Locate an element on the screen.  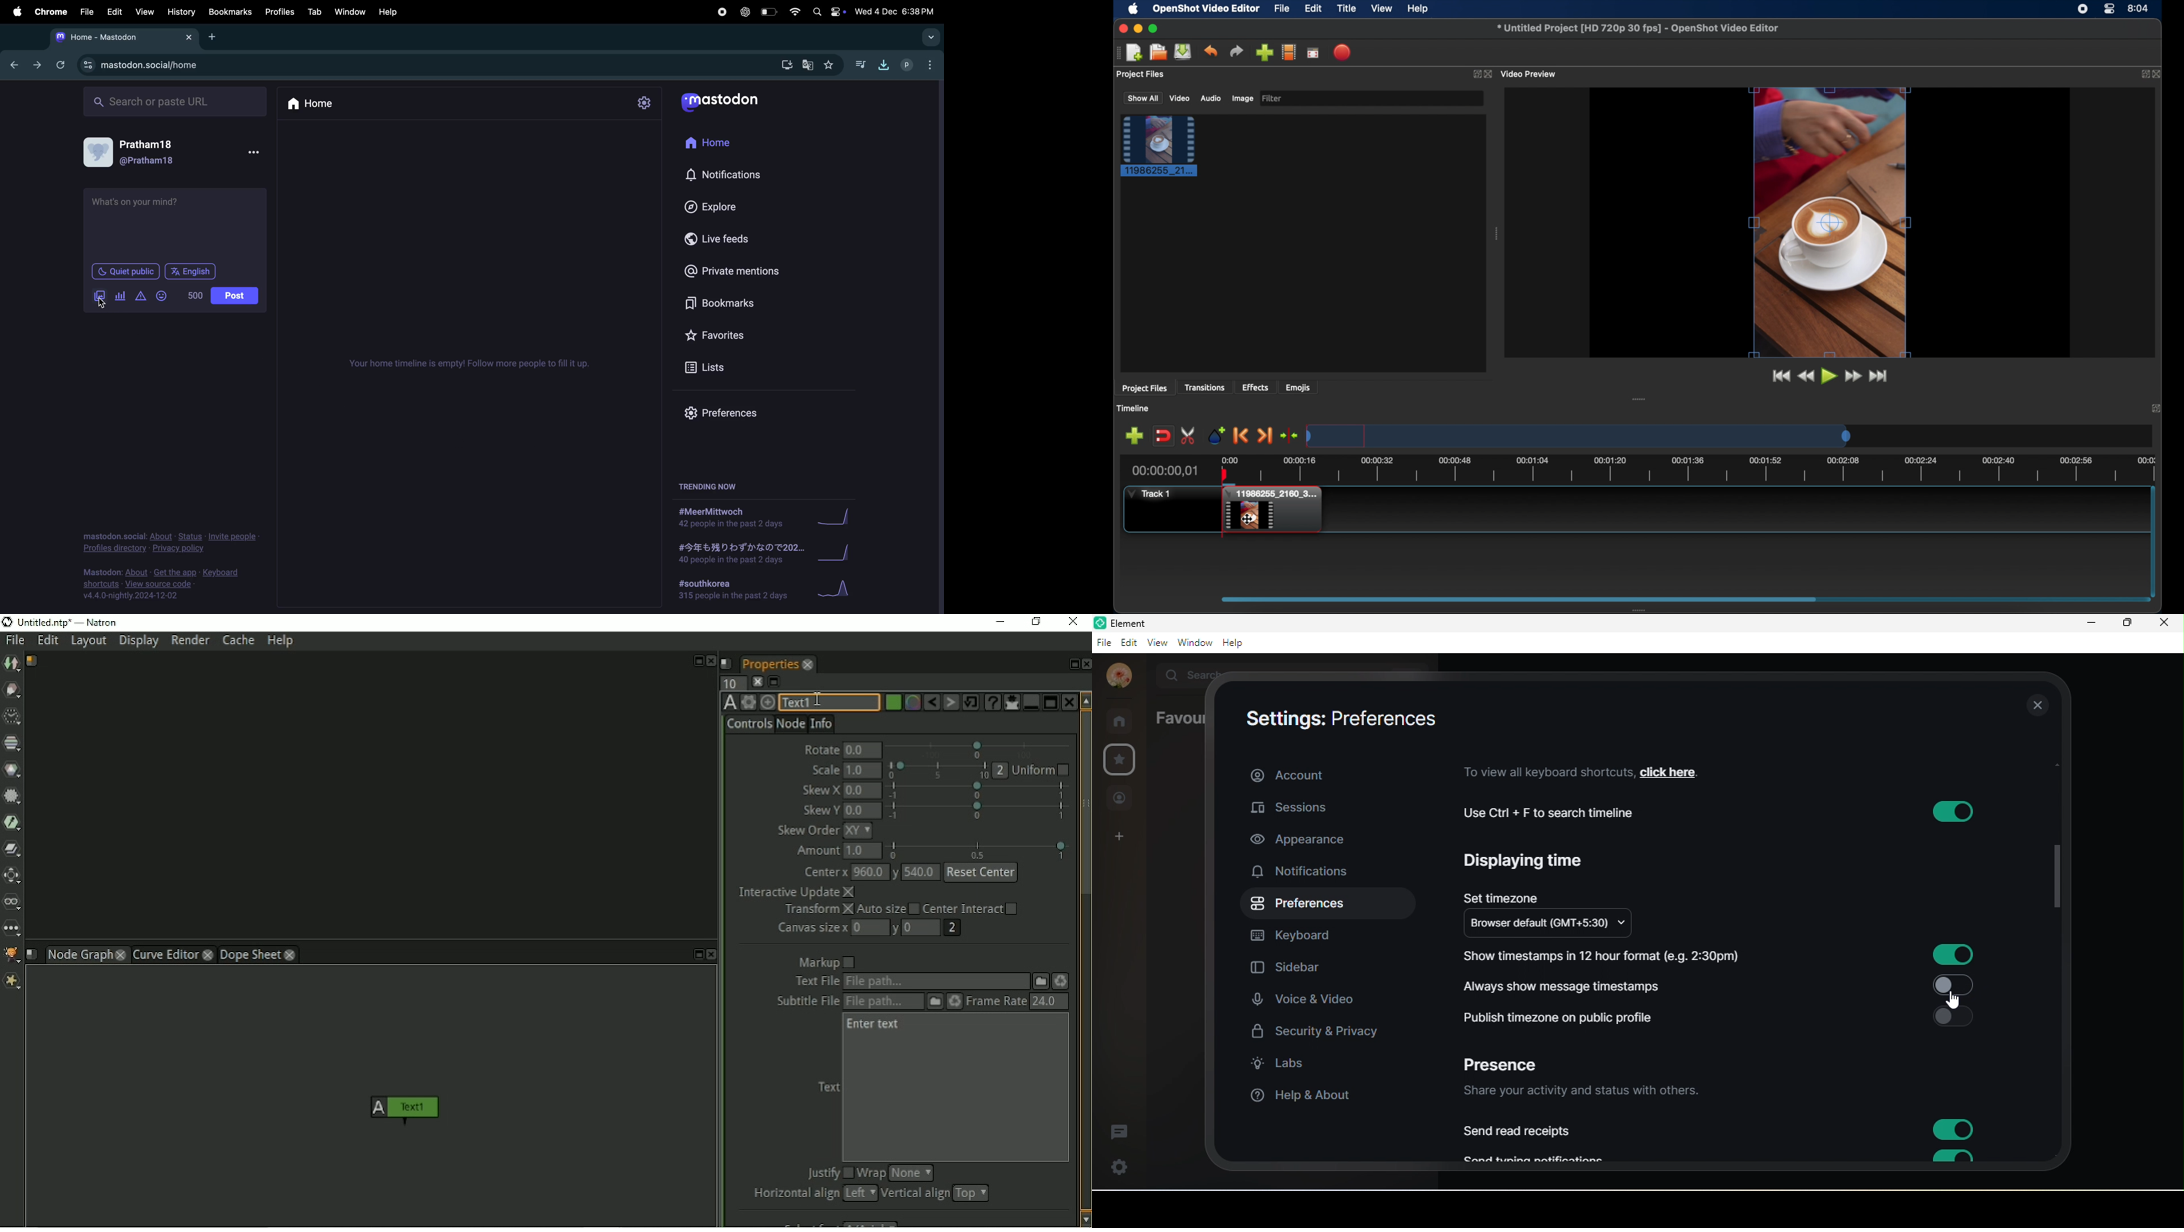
filter is located at coordinates (1273, 98).